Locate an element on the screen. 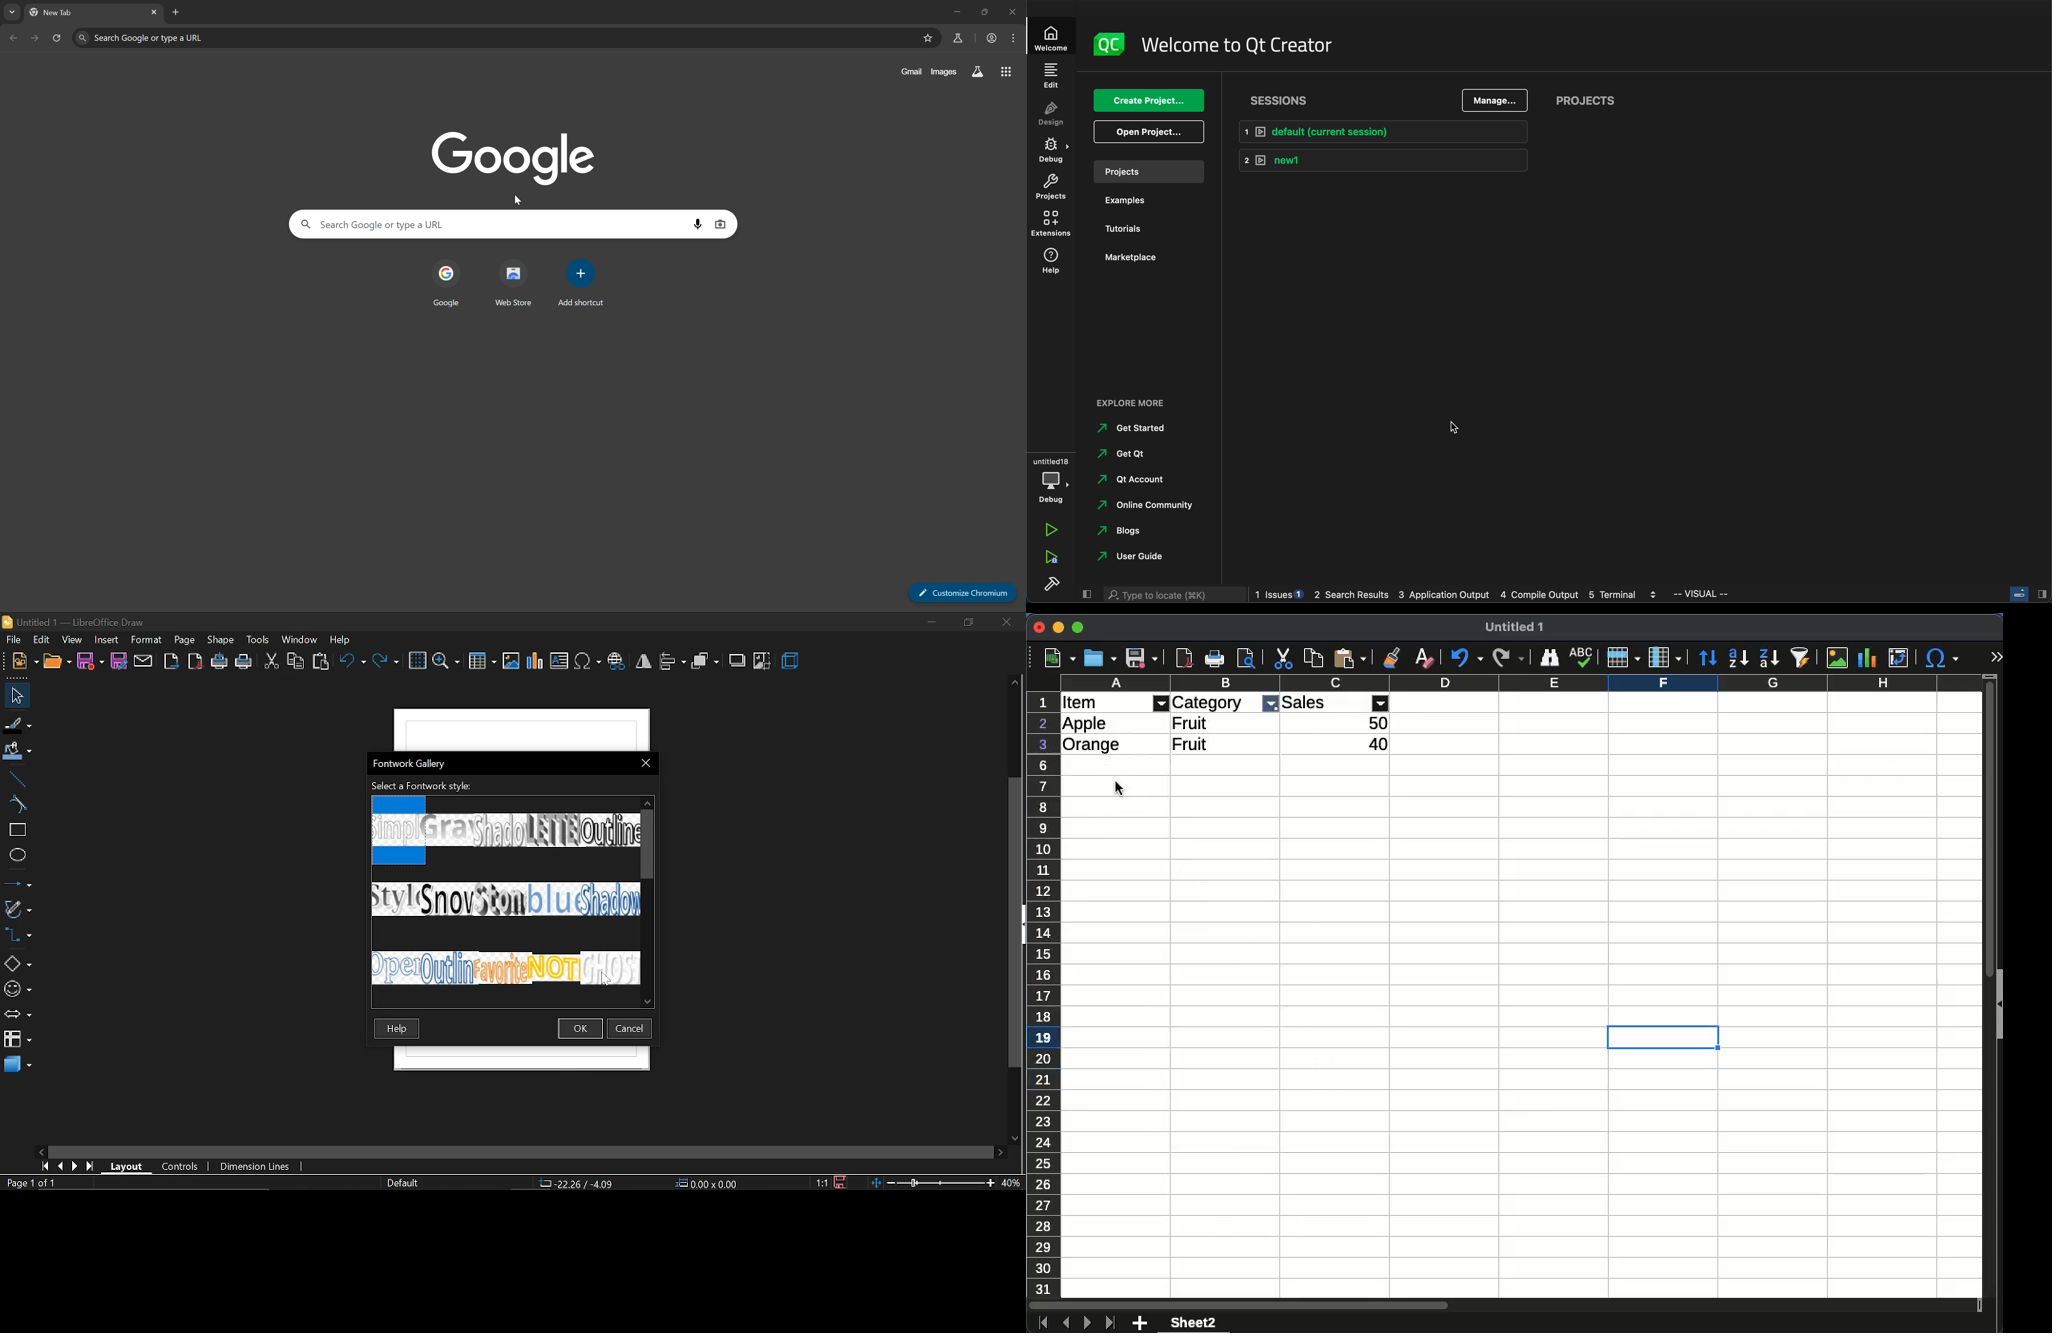 The height and width of the screenshot is (1344, 2072). undo is located at coordinates (1466, 659).